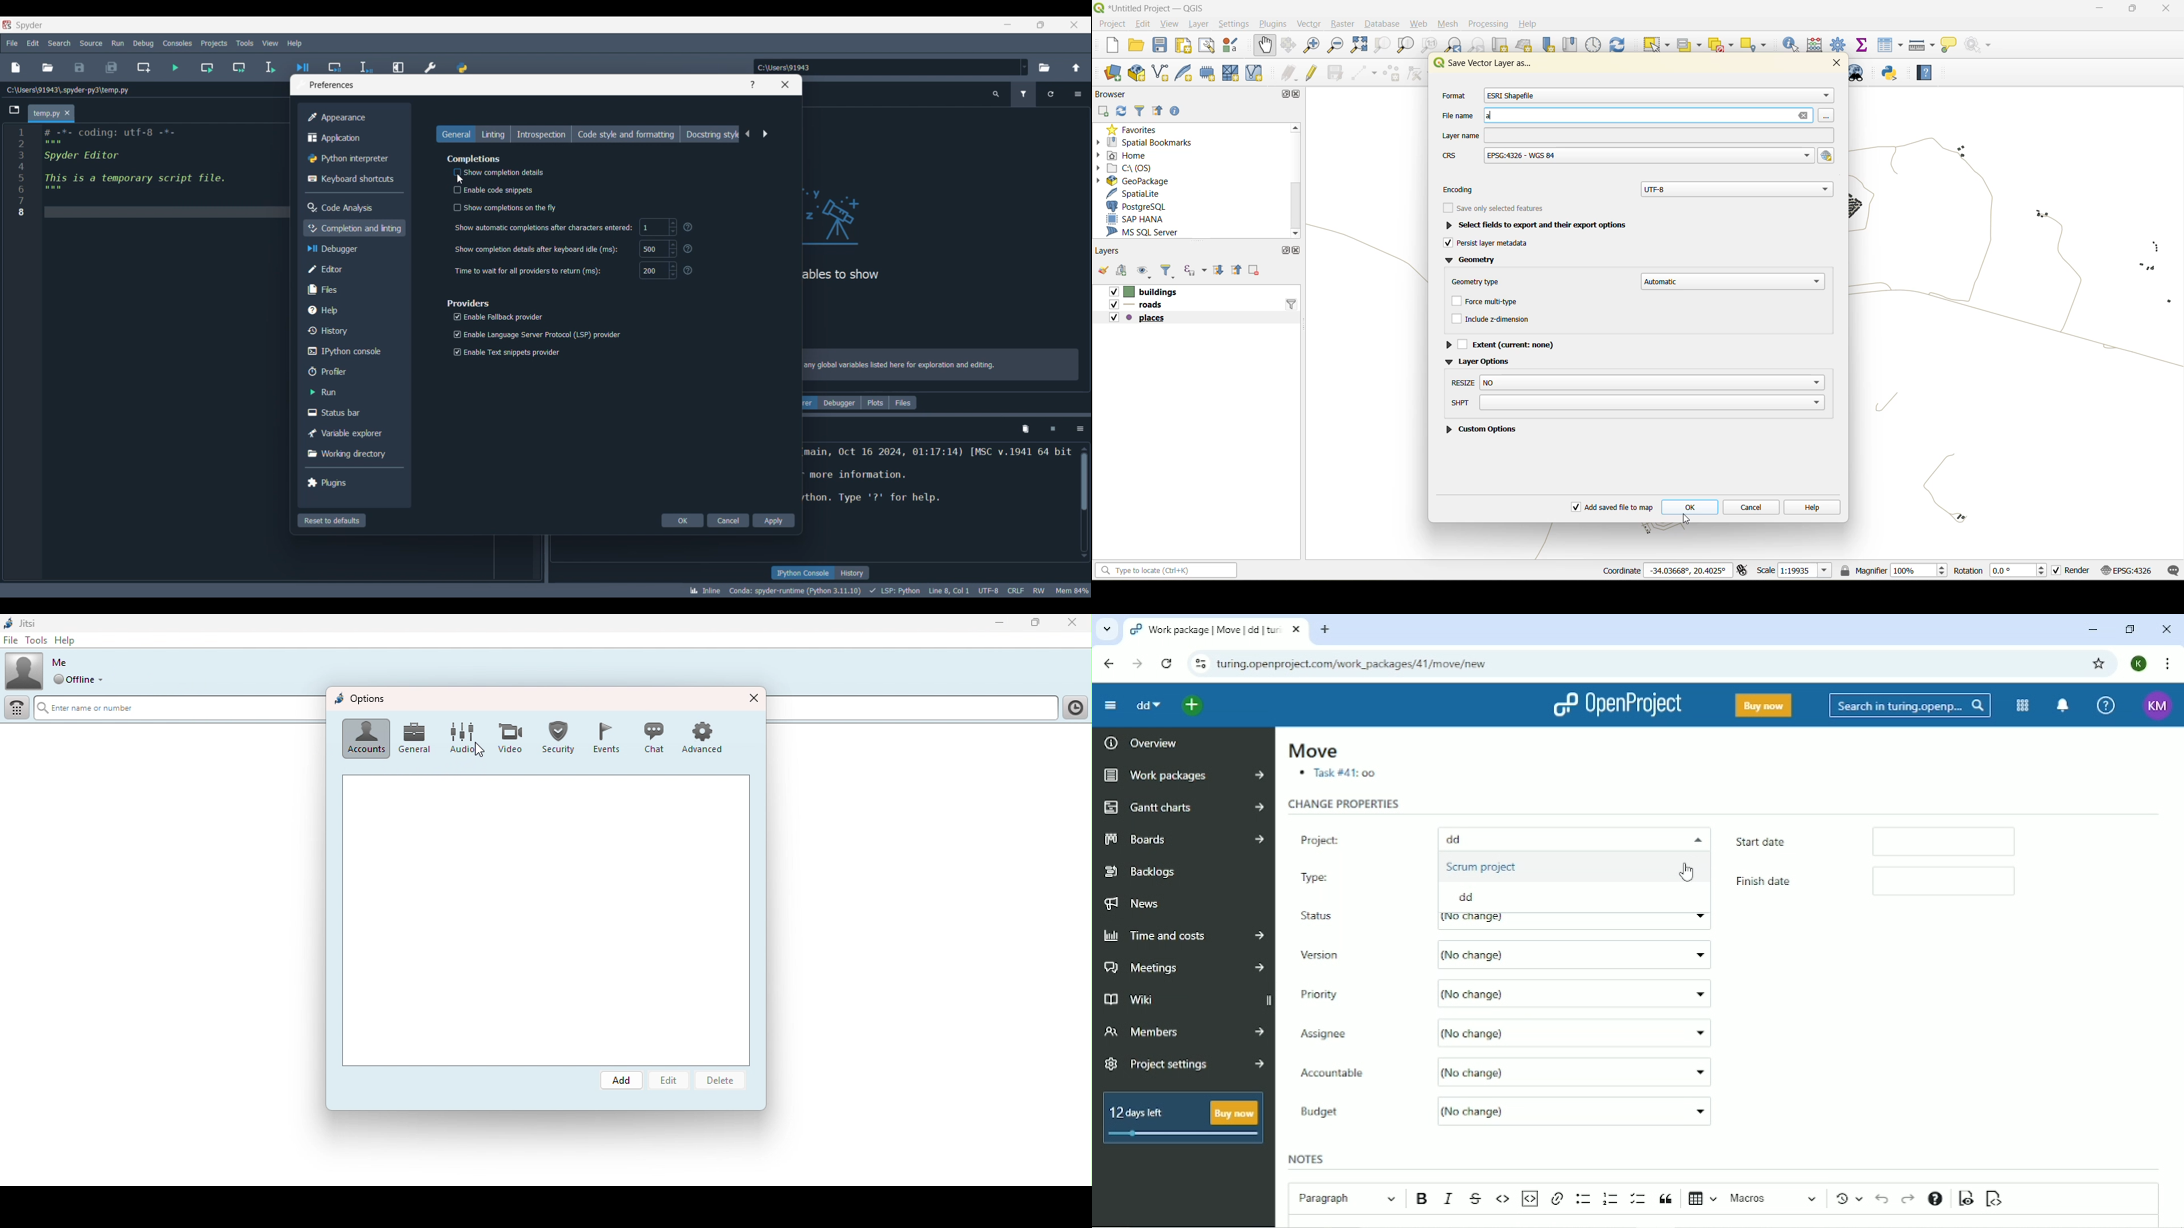  What do you see at coordinates (351, 412) in the screenshot?
I see `Status bar` at bounding box center [351, 412].